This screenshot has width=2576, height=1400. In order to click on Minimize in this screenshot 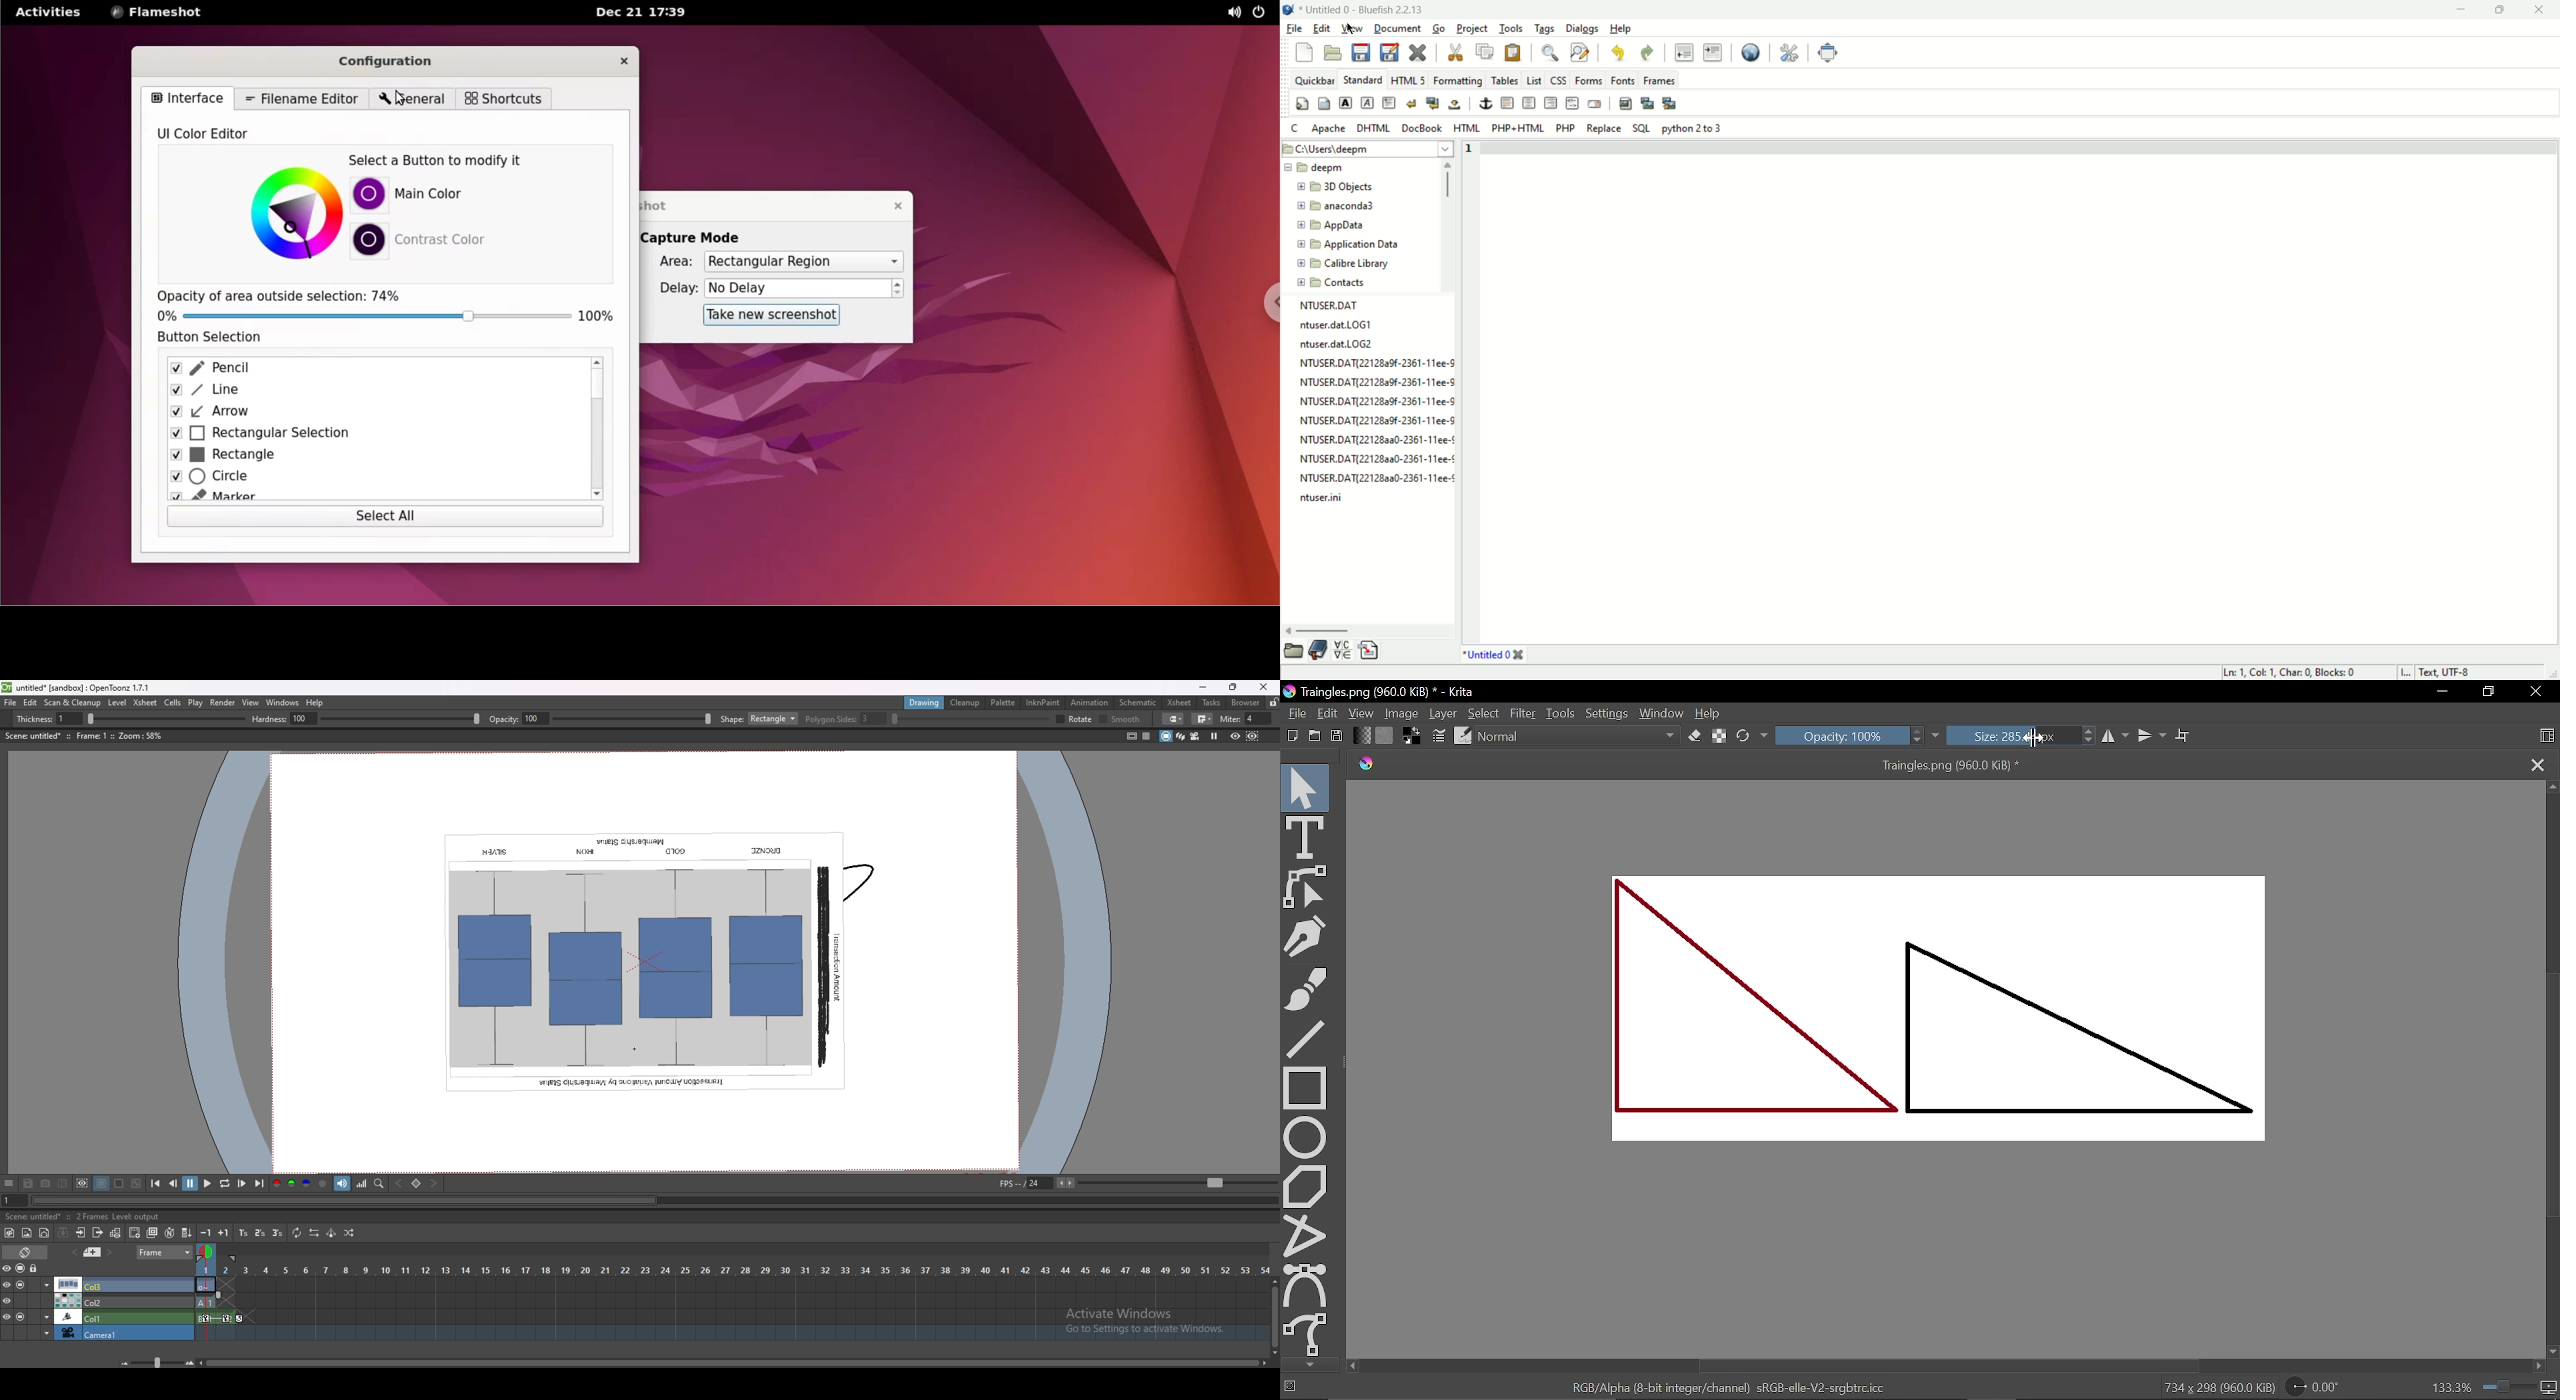, I will do `click(2440, 691)`.